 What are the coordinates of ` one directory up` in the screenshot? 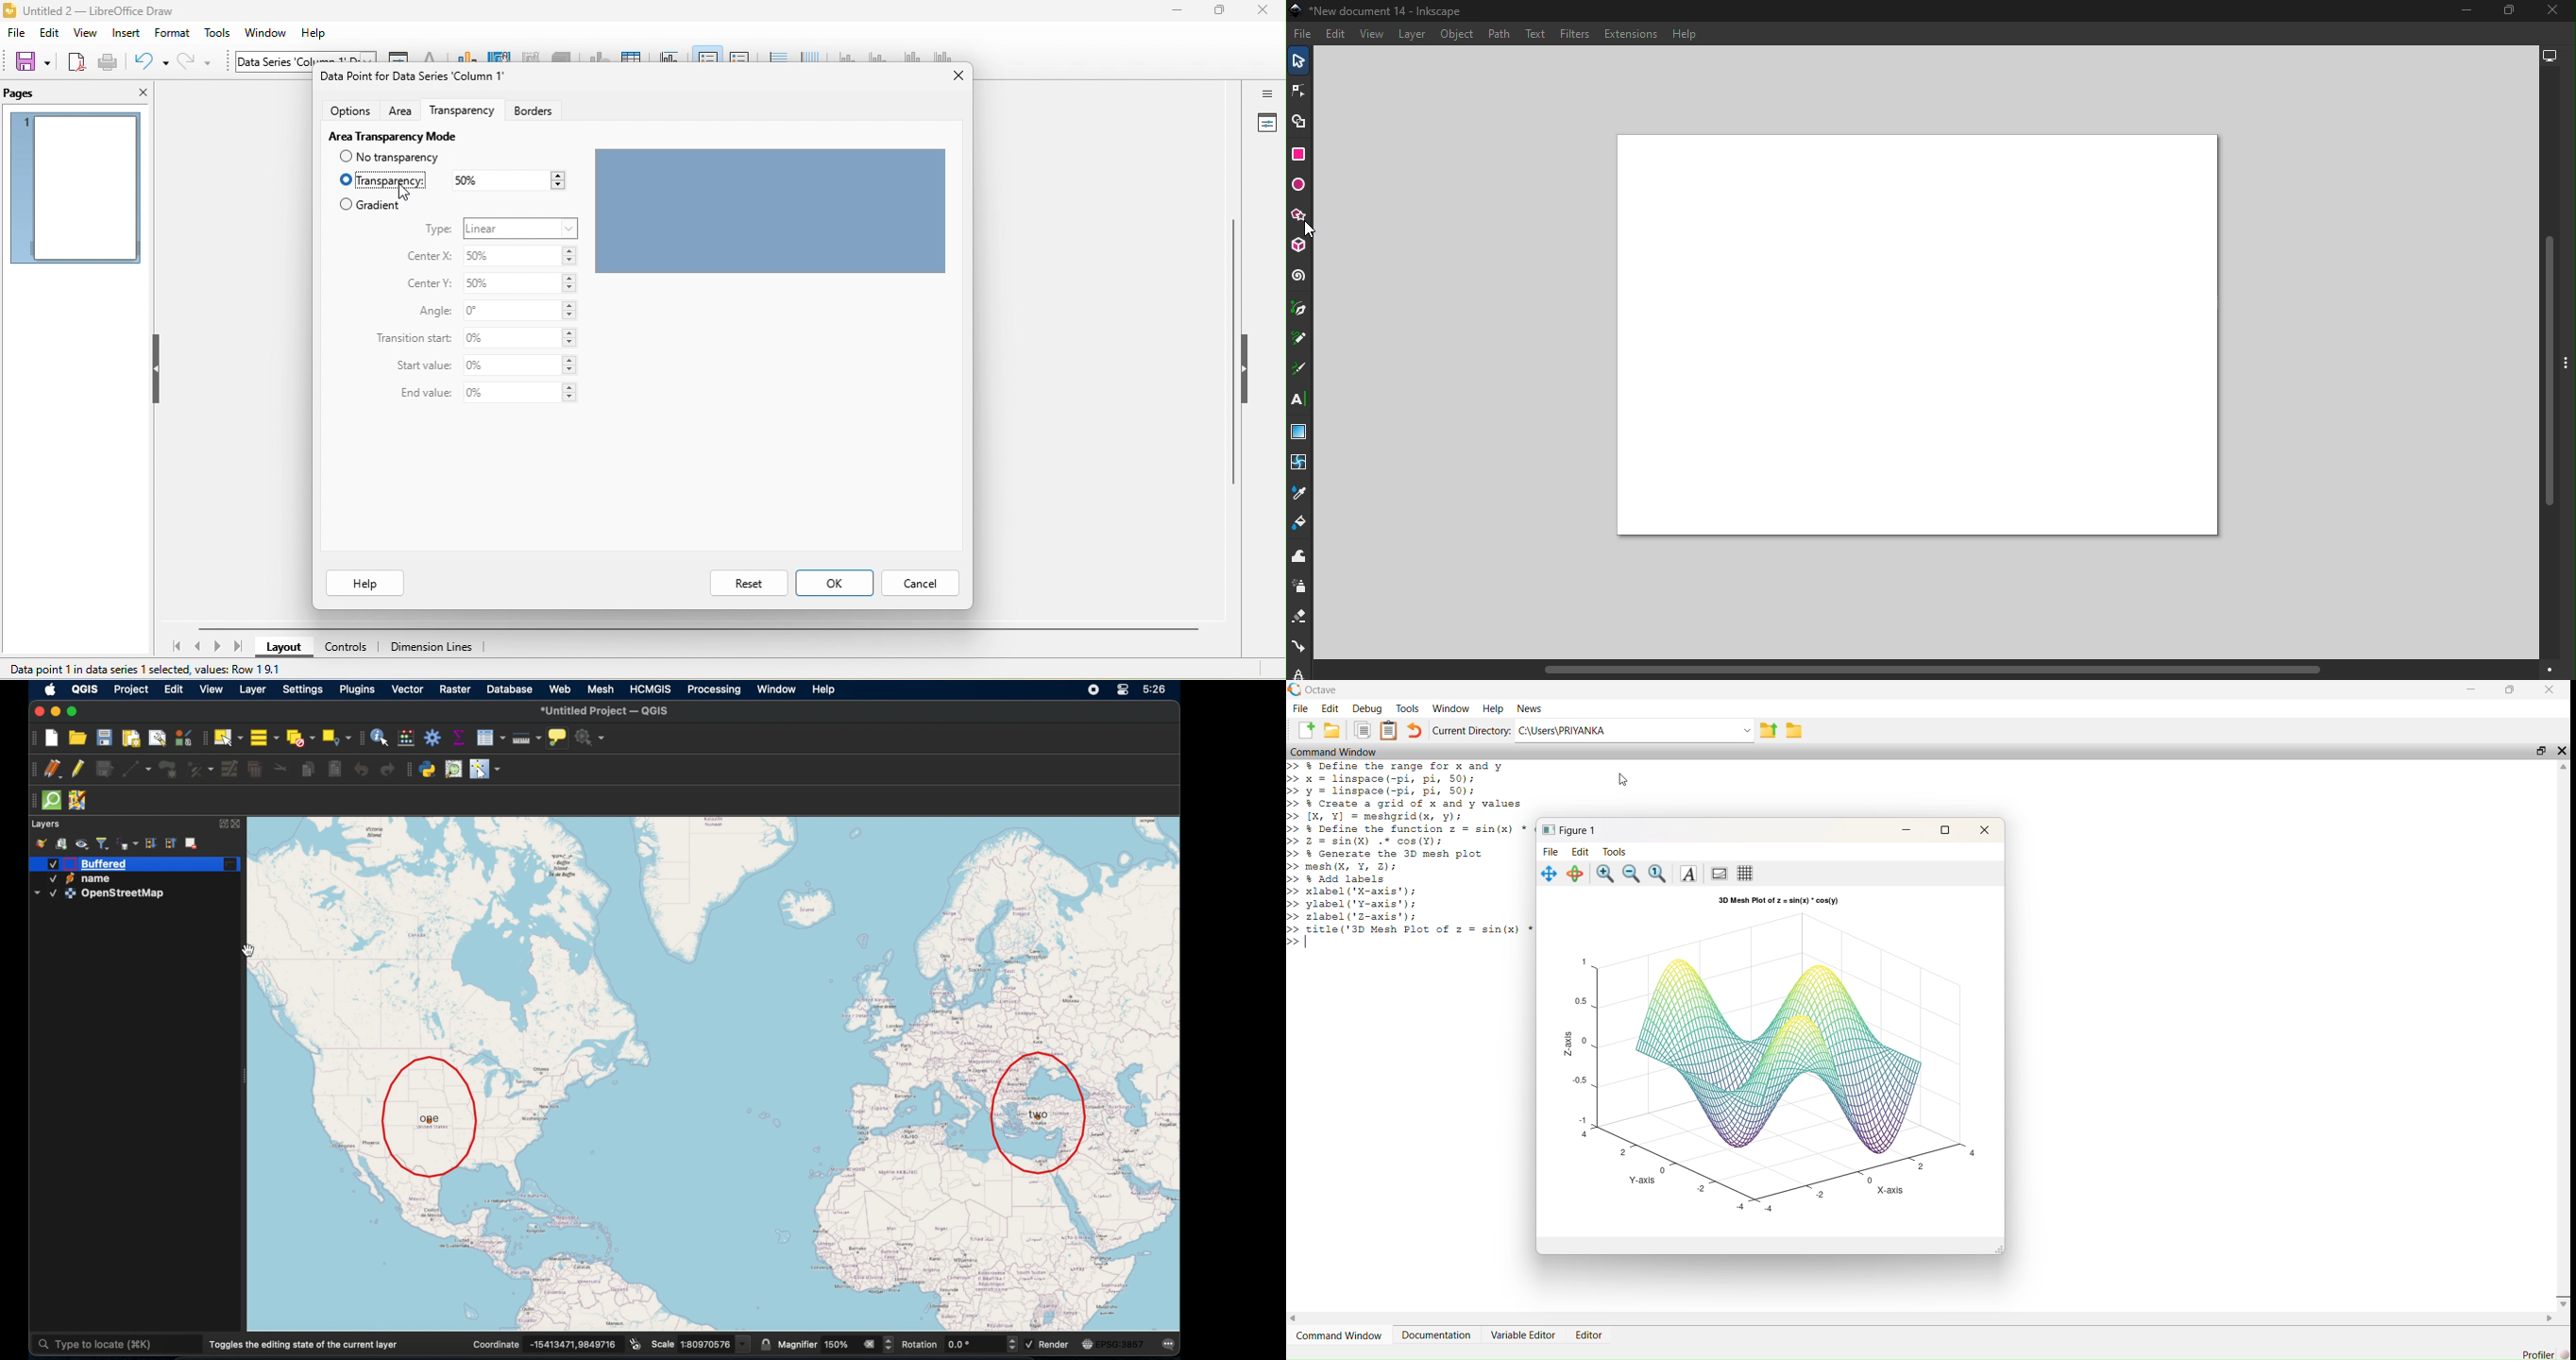 It's located at (1769, 730).